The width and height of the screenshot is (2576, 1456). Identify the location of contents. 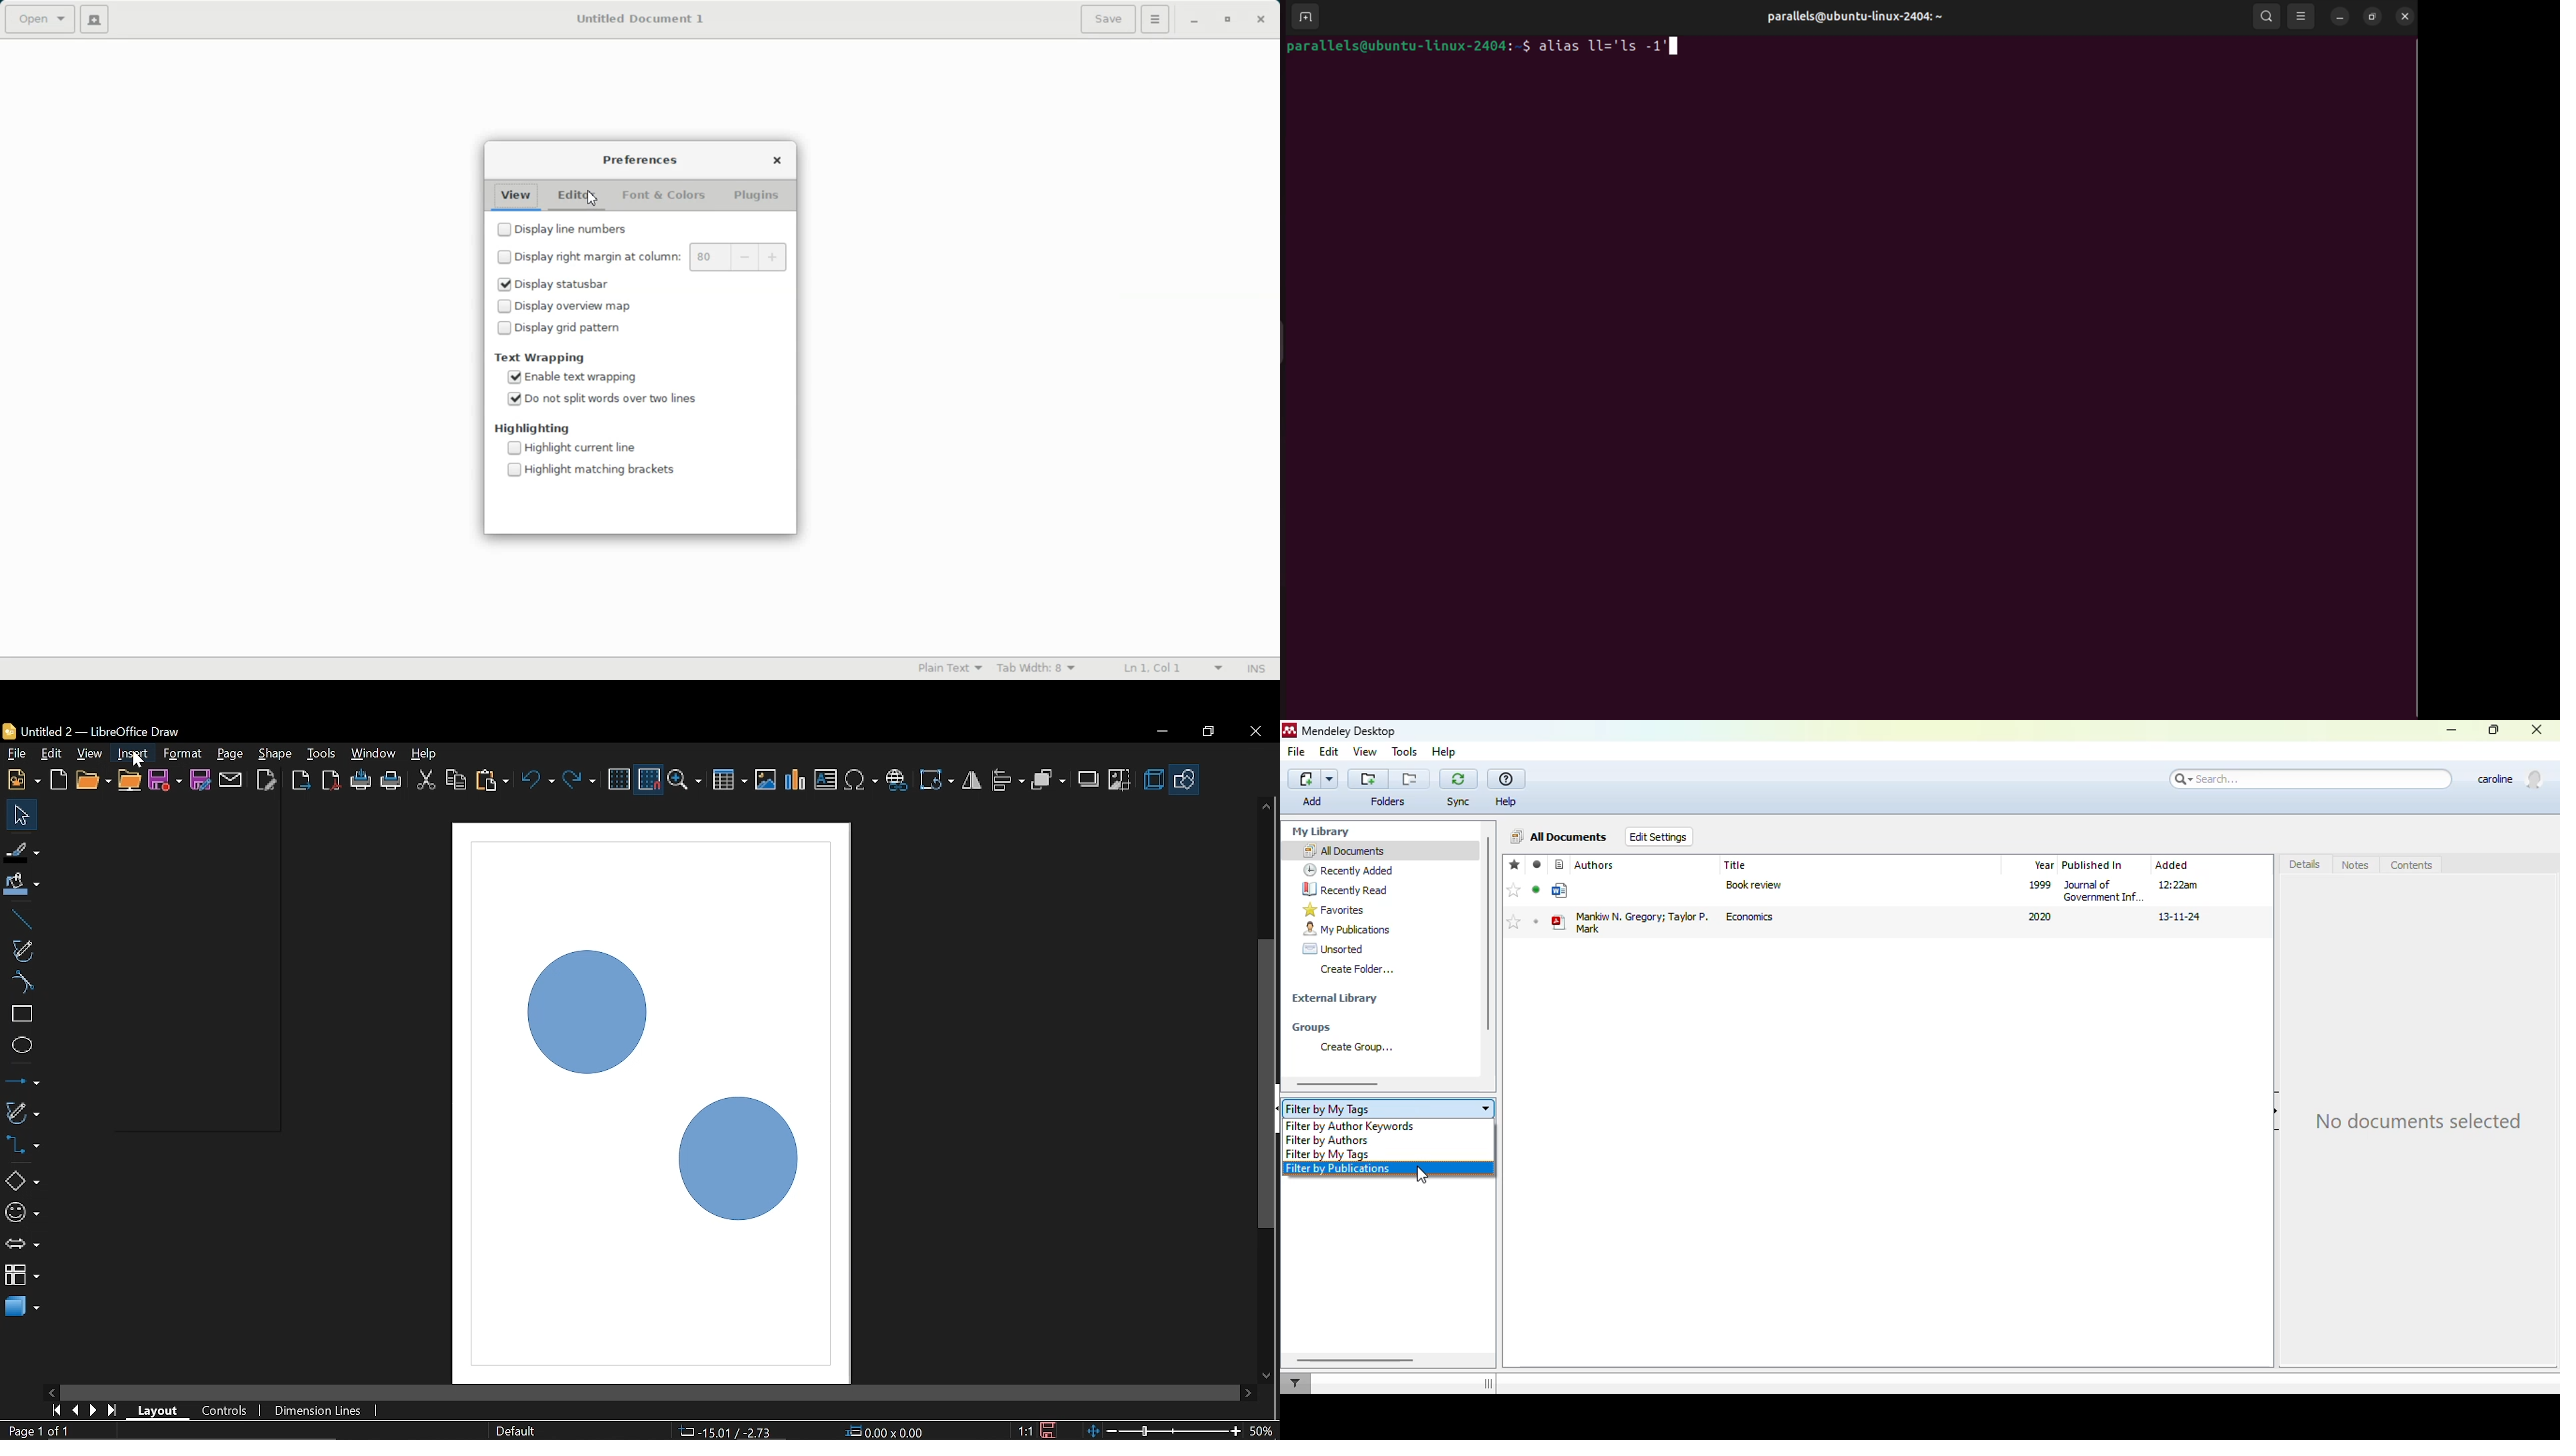
(2412, 865).